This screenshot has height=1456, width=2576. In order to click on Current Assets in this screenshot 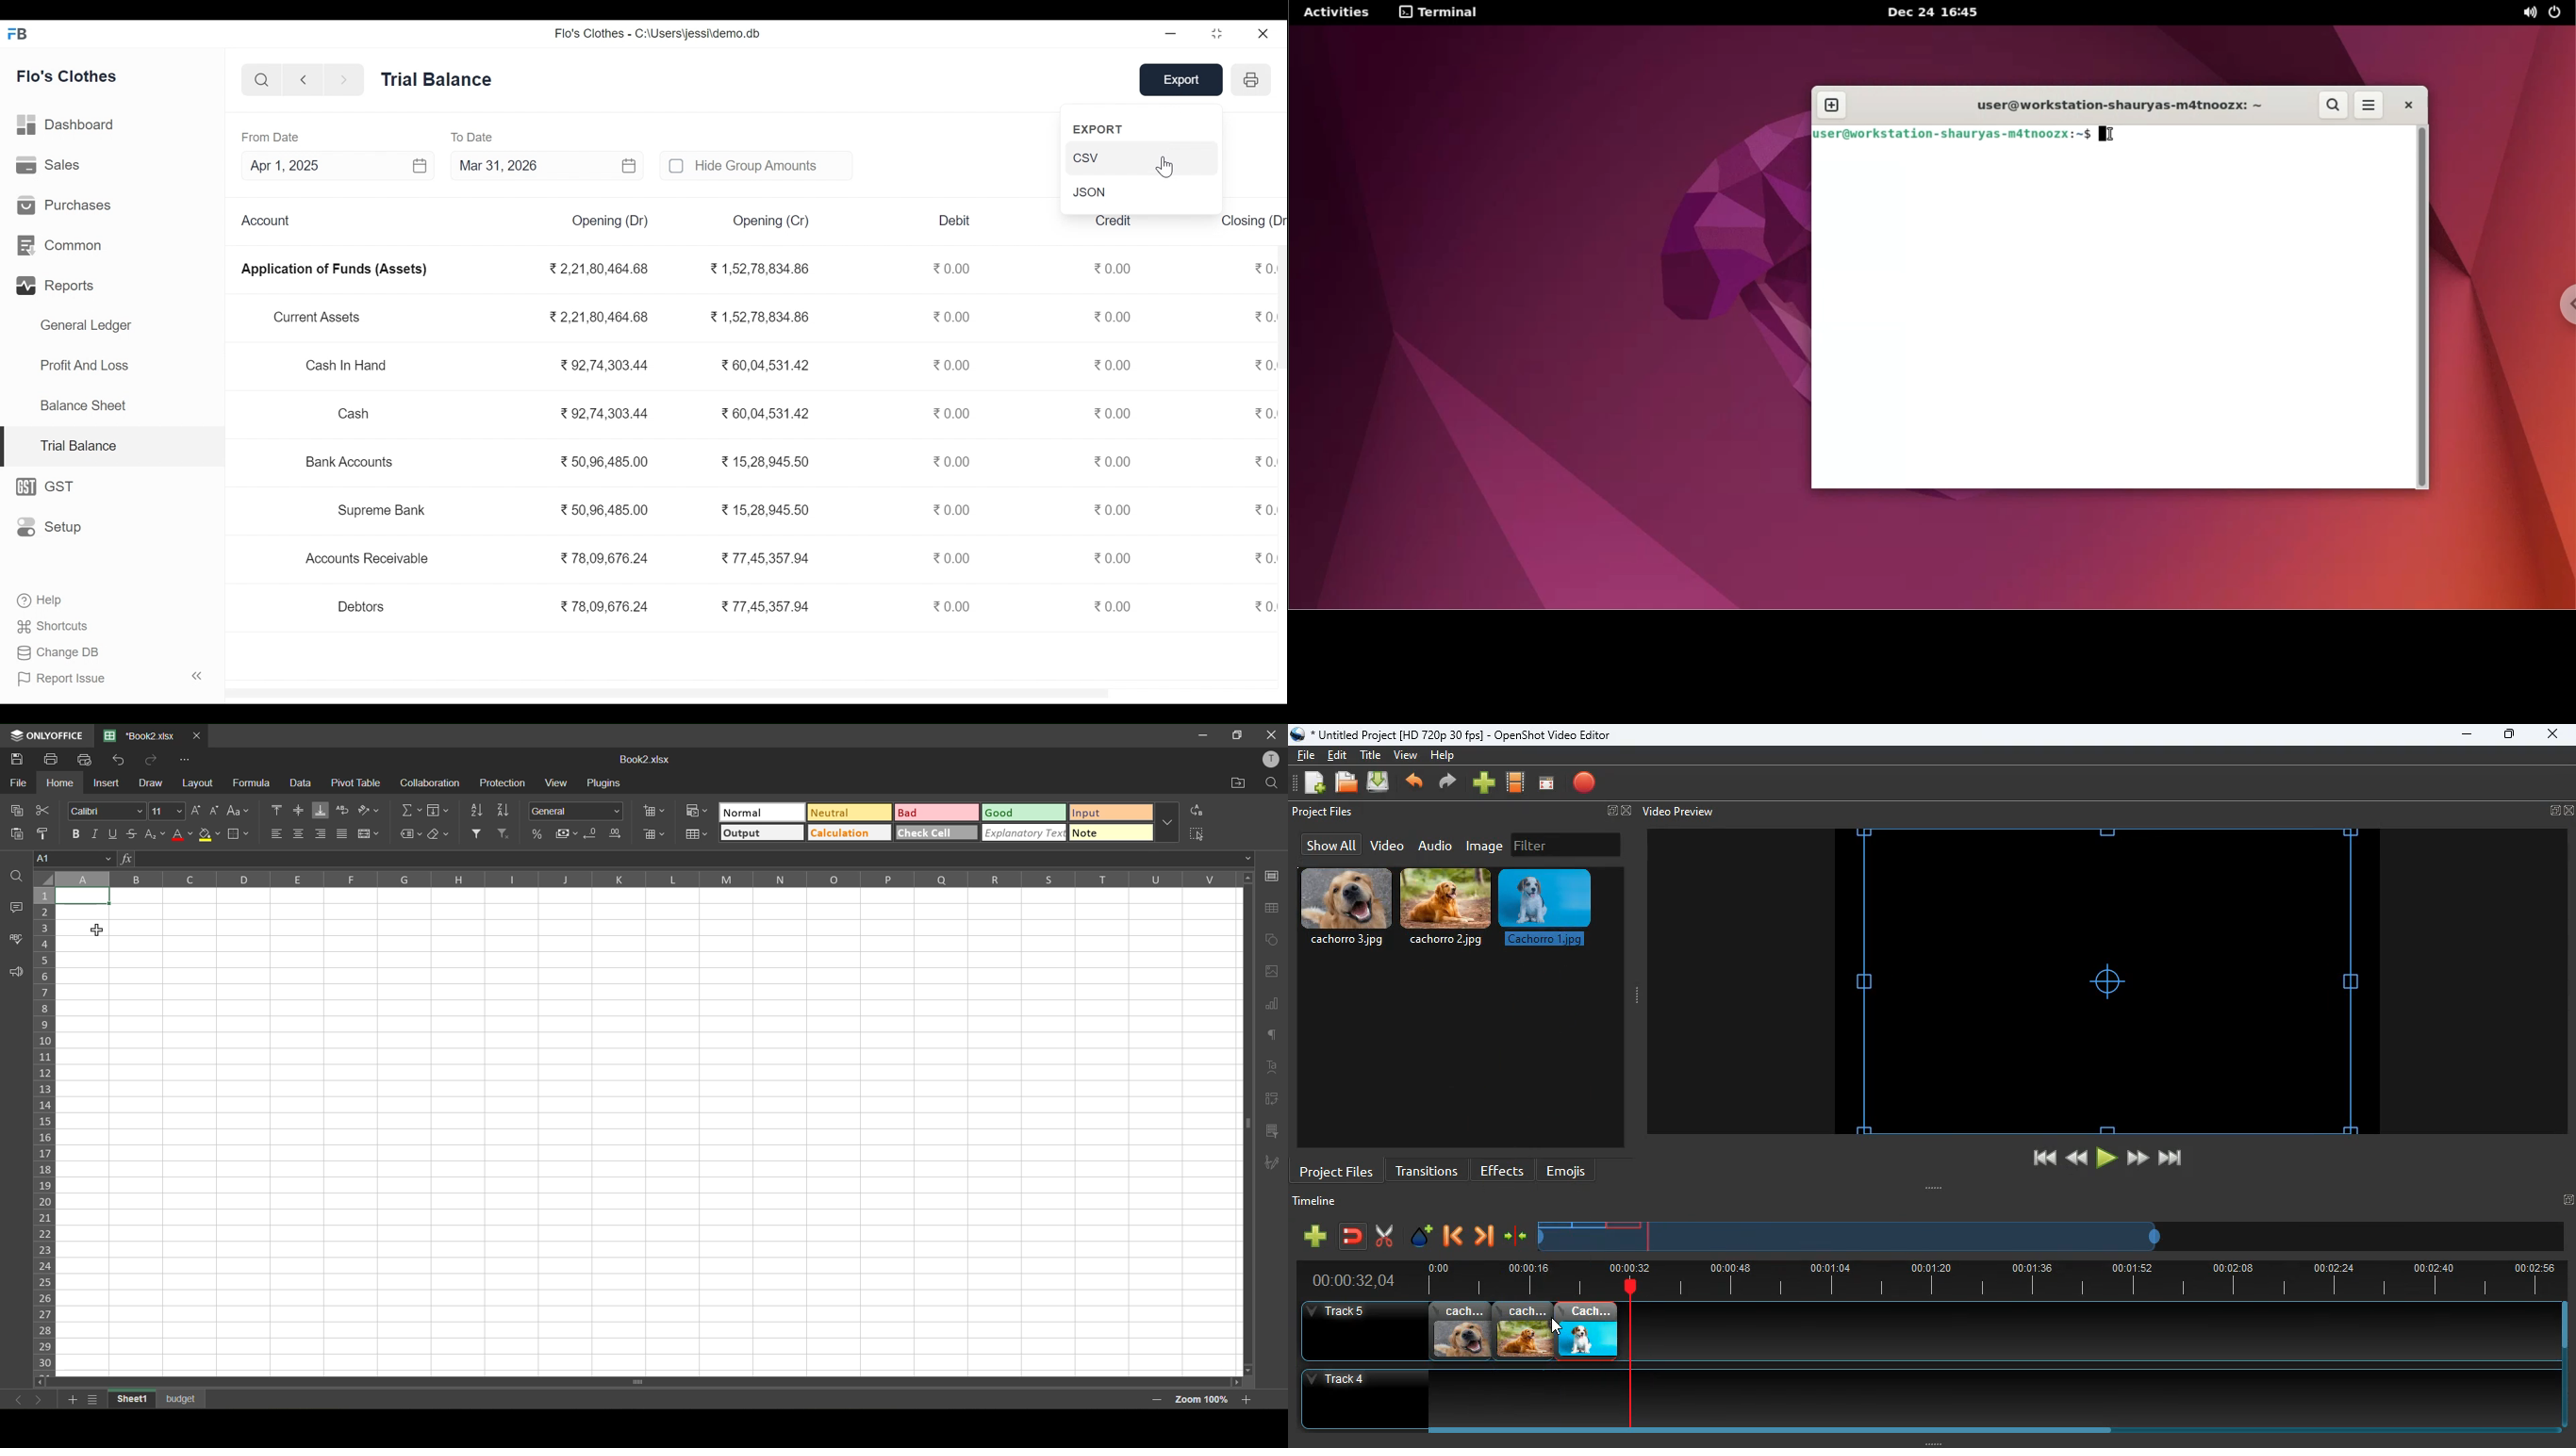, I will do `click(316, 318)`.